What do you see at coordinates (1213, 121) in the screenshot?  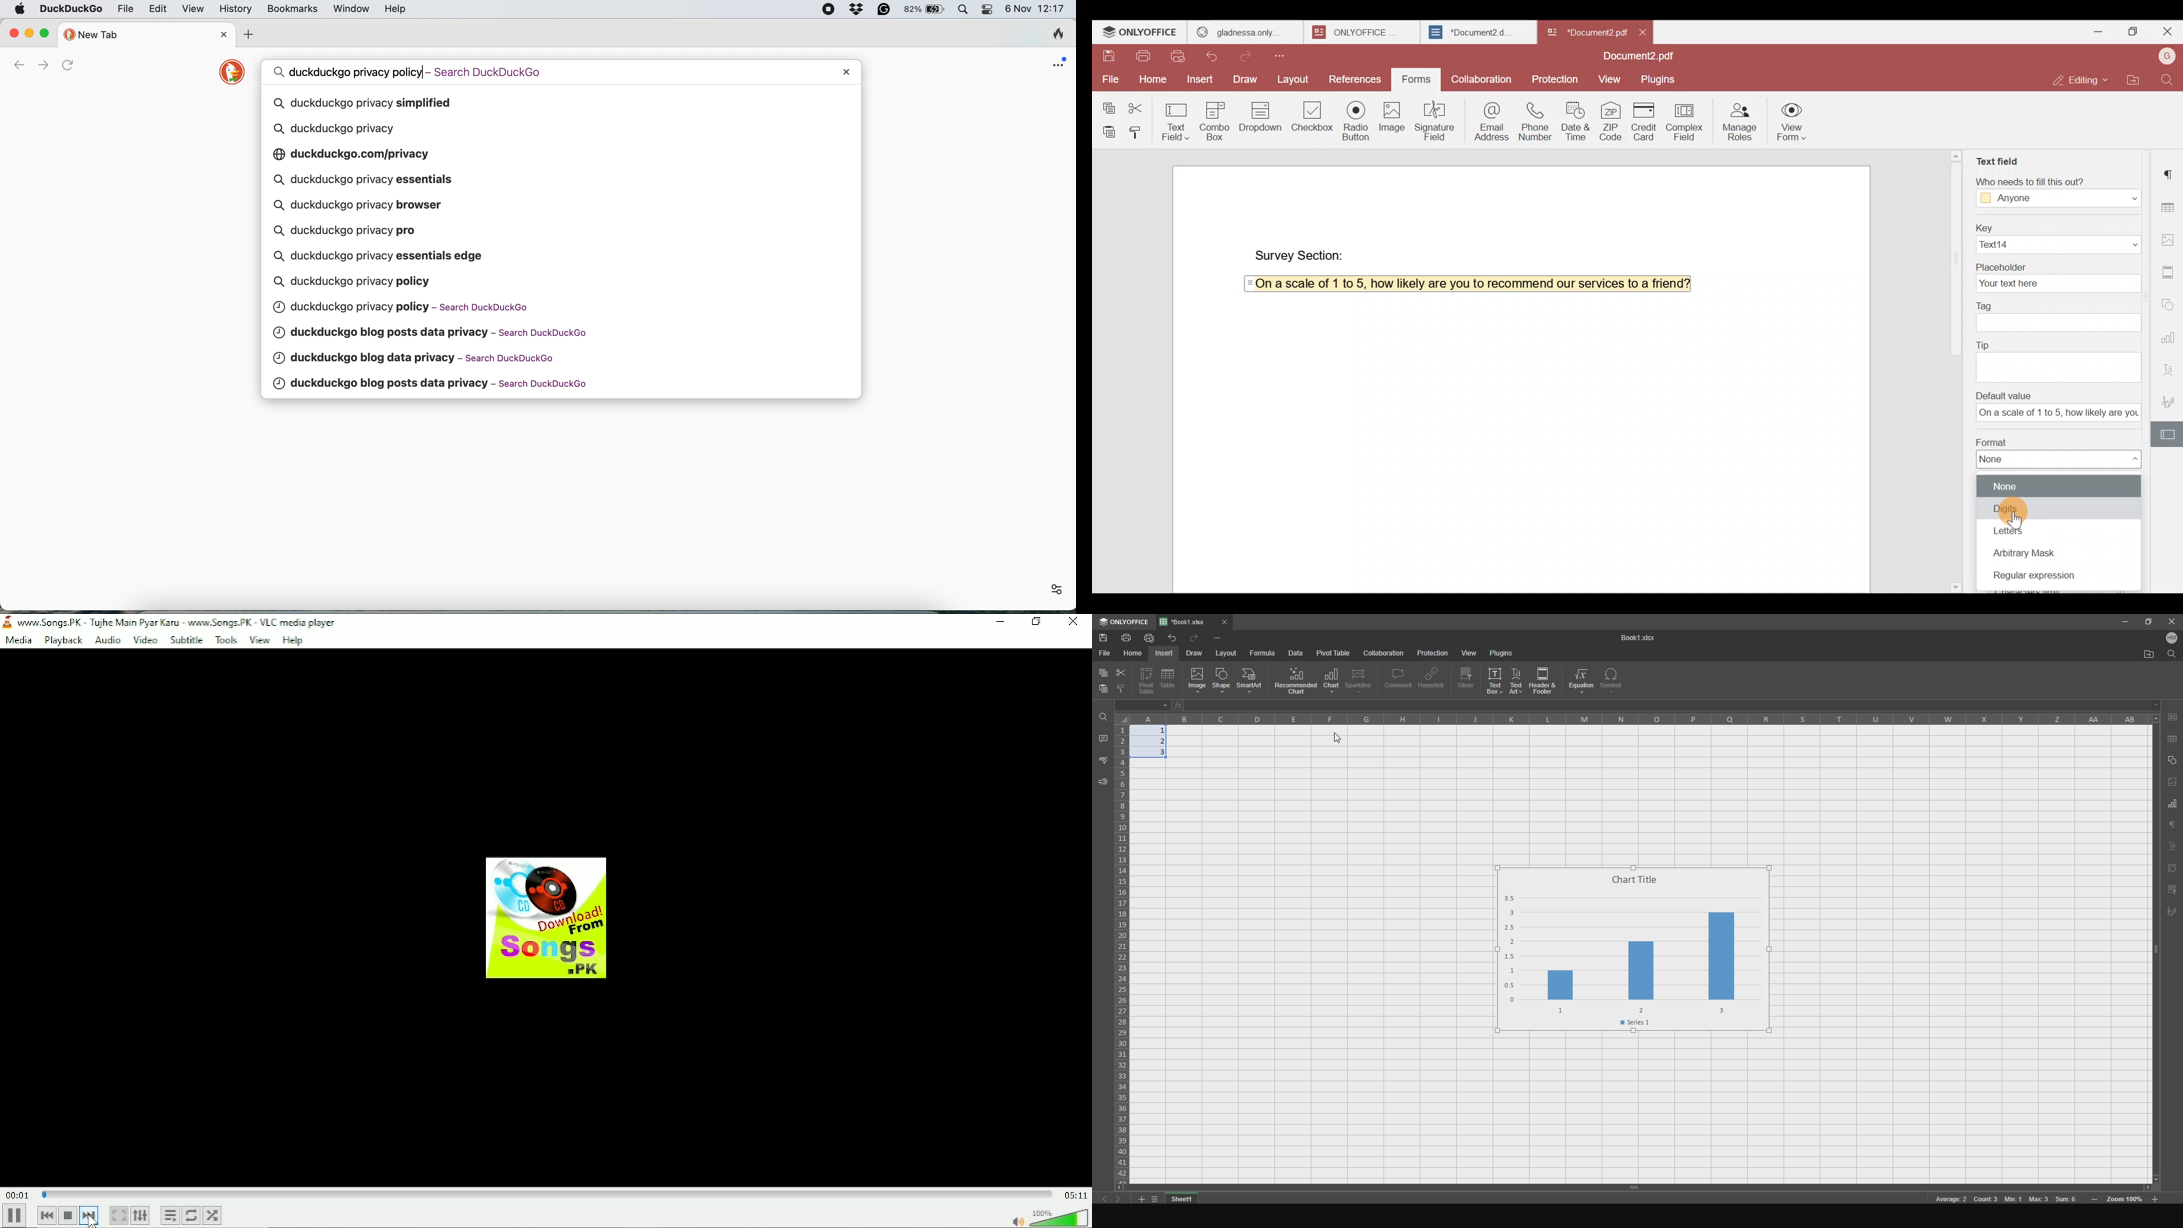 I see `Combo box` at bounding box center [1213, 121].